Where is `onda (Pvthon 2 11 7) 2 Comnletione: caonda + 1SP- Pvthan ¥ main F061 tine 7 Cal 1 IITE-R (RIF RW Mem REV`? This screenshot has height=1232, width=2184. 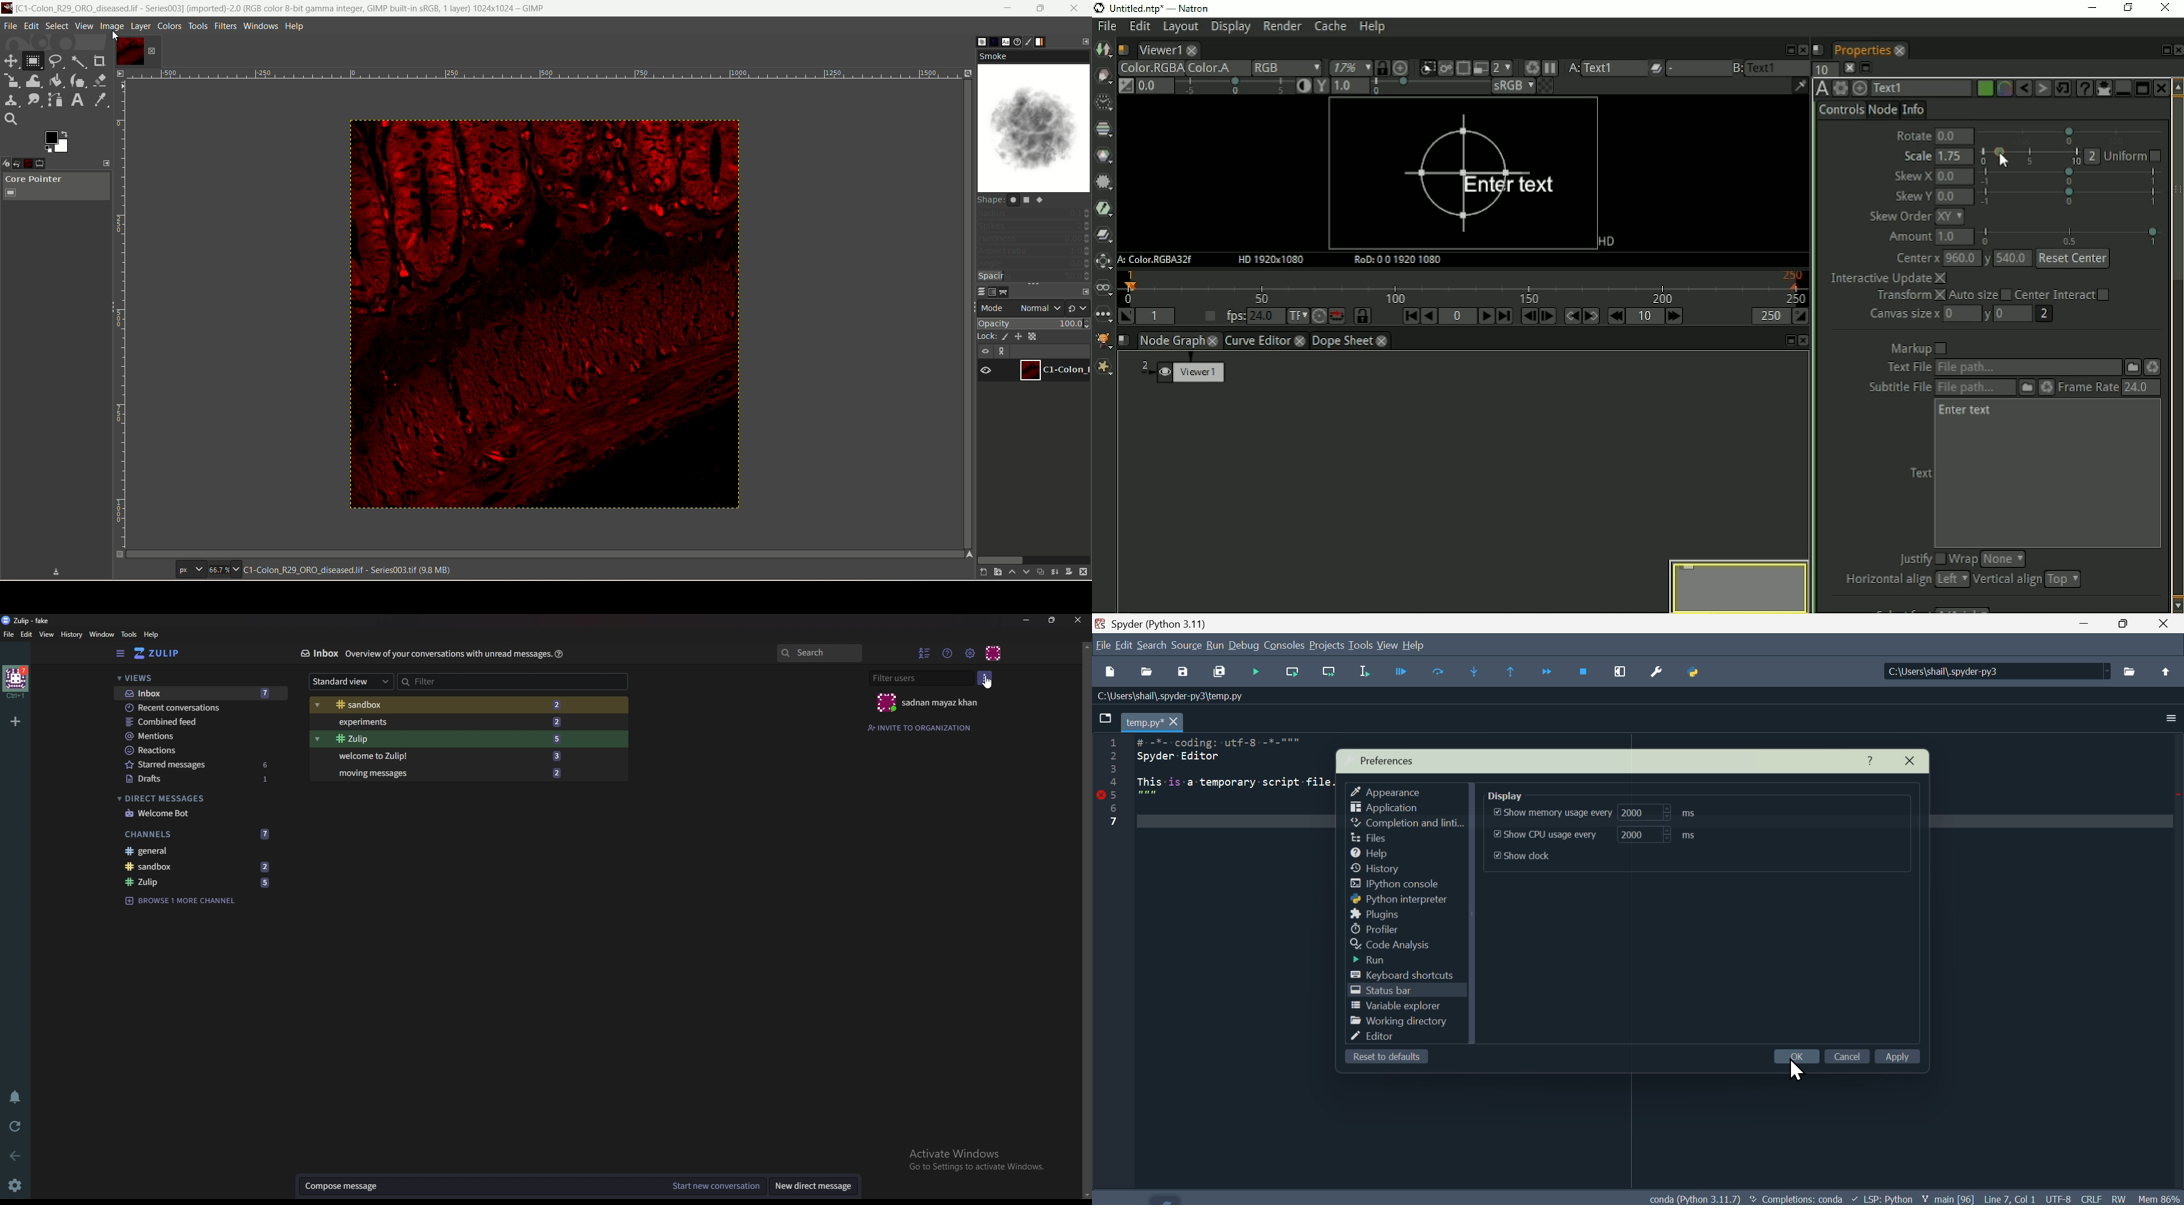 onda (Pvthon 2 11 7) 2 Comnletione: caonda + 1SP- Pvthan ¥ main F061 tine 7 Cal 1 IITE-R (RIF RW Mem REV is located at coordinates (1917, 1196).